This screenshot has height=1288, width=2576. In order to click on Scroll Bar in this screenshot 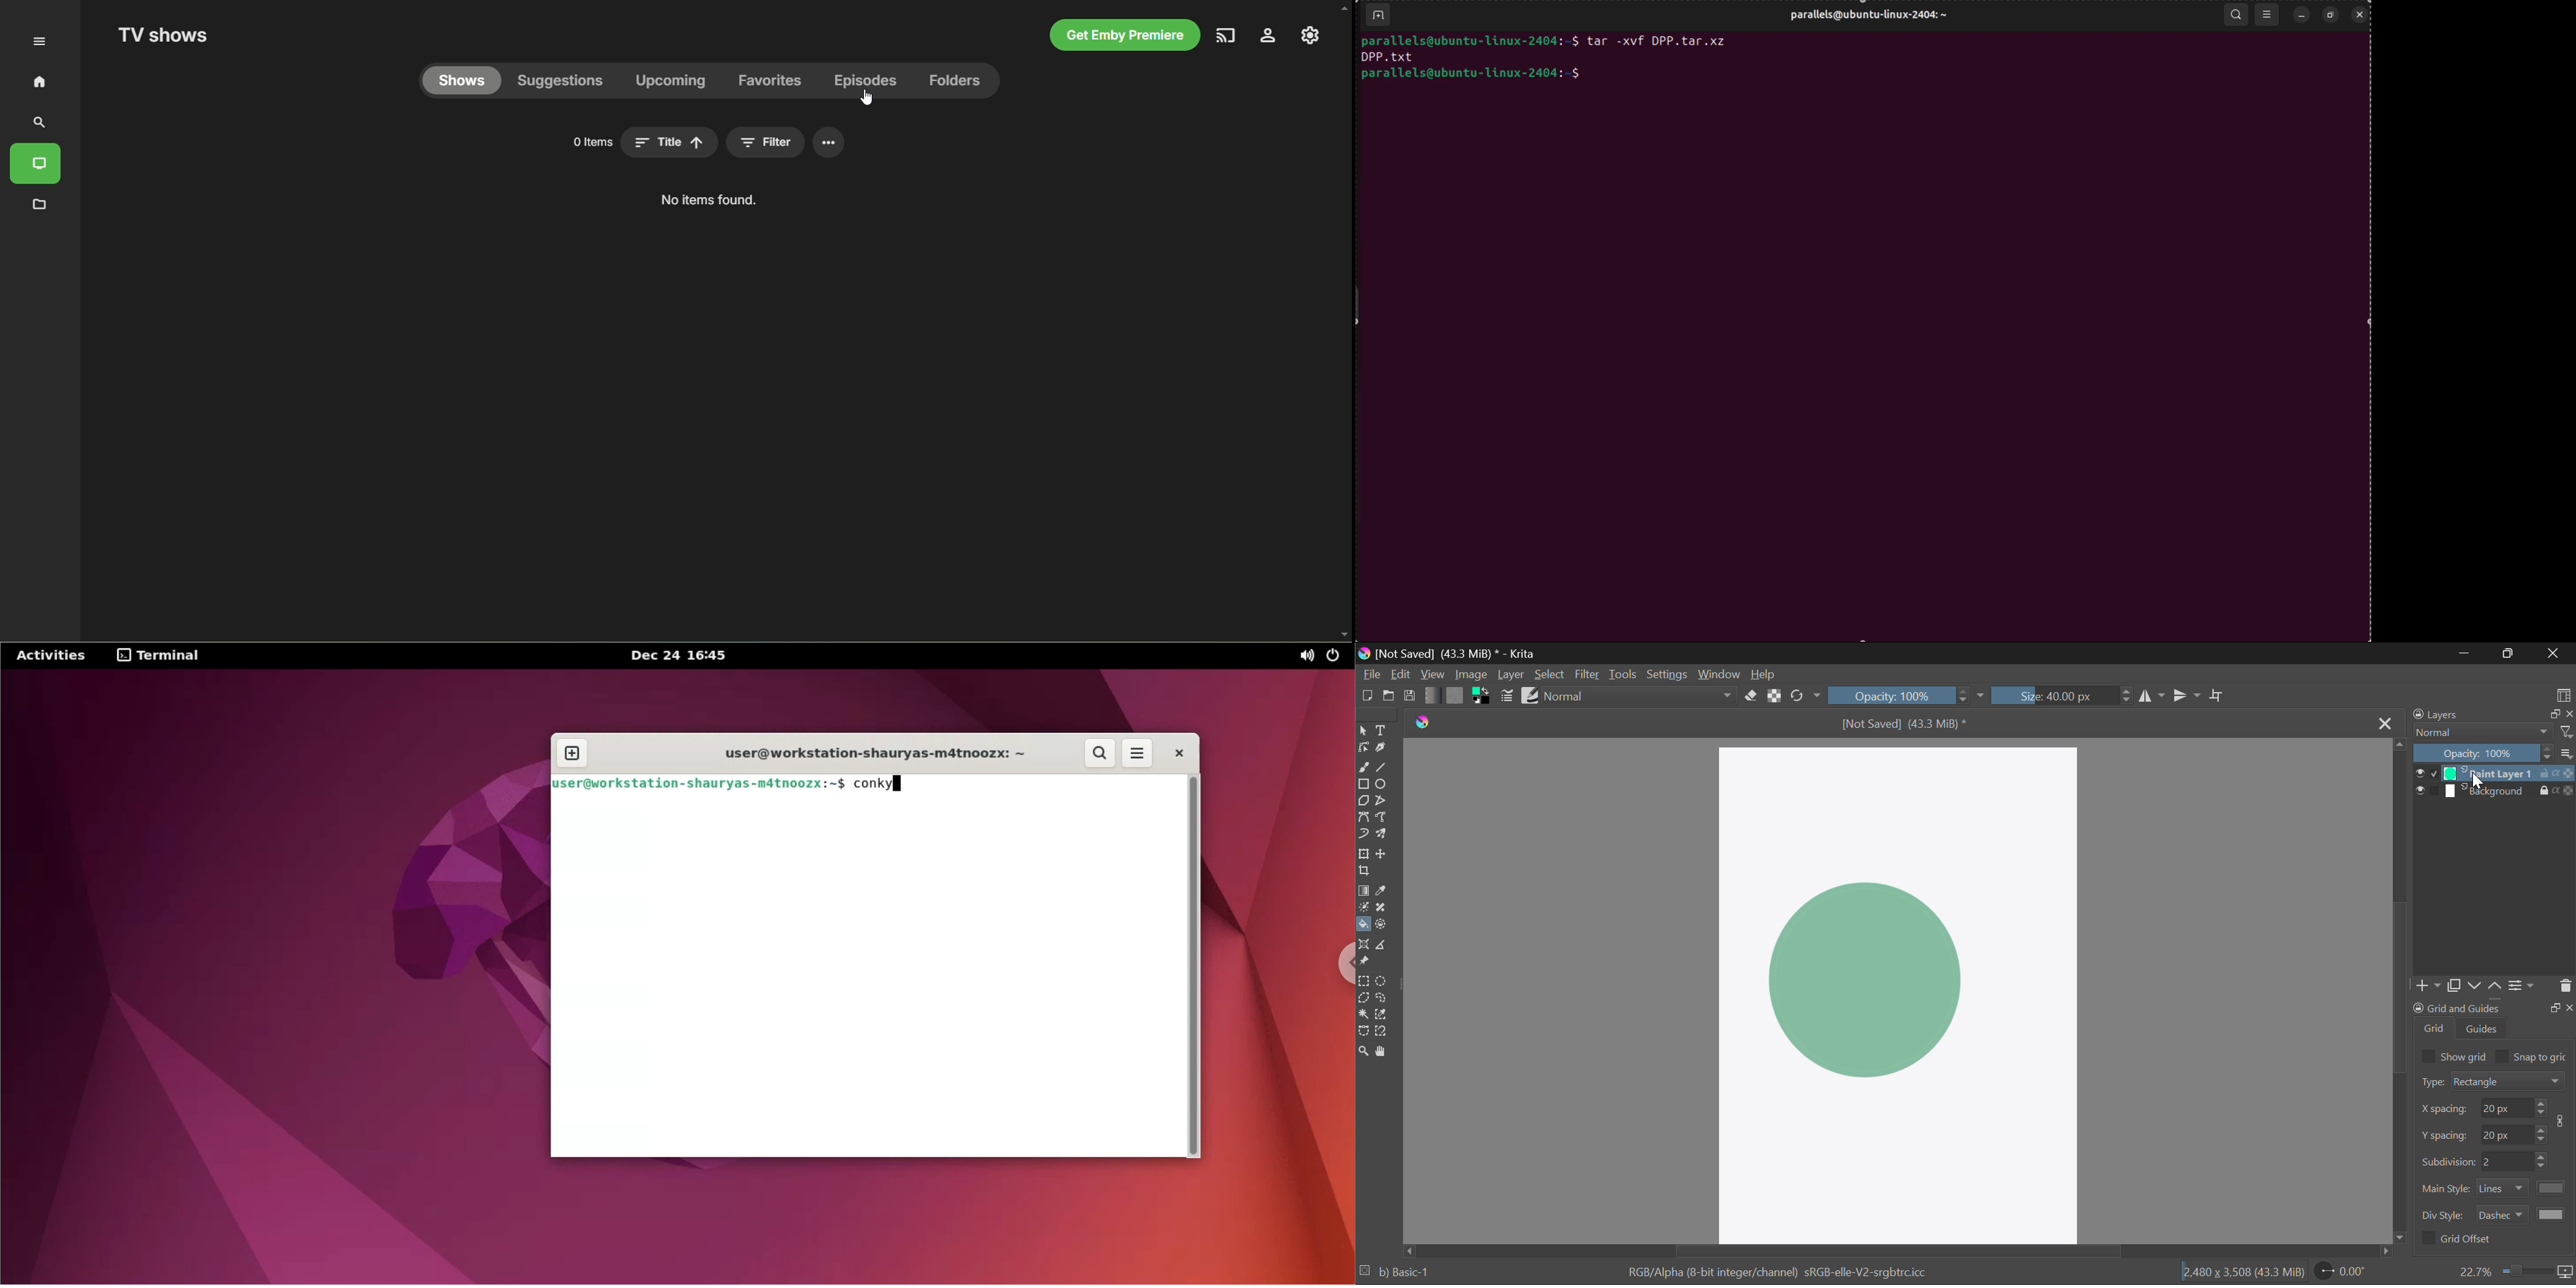, I will do `click(2402, 990)`.